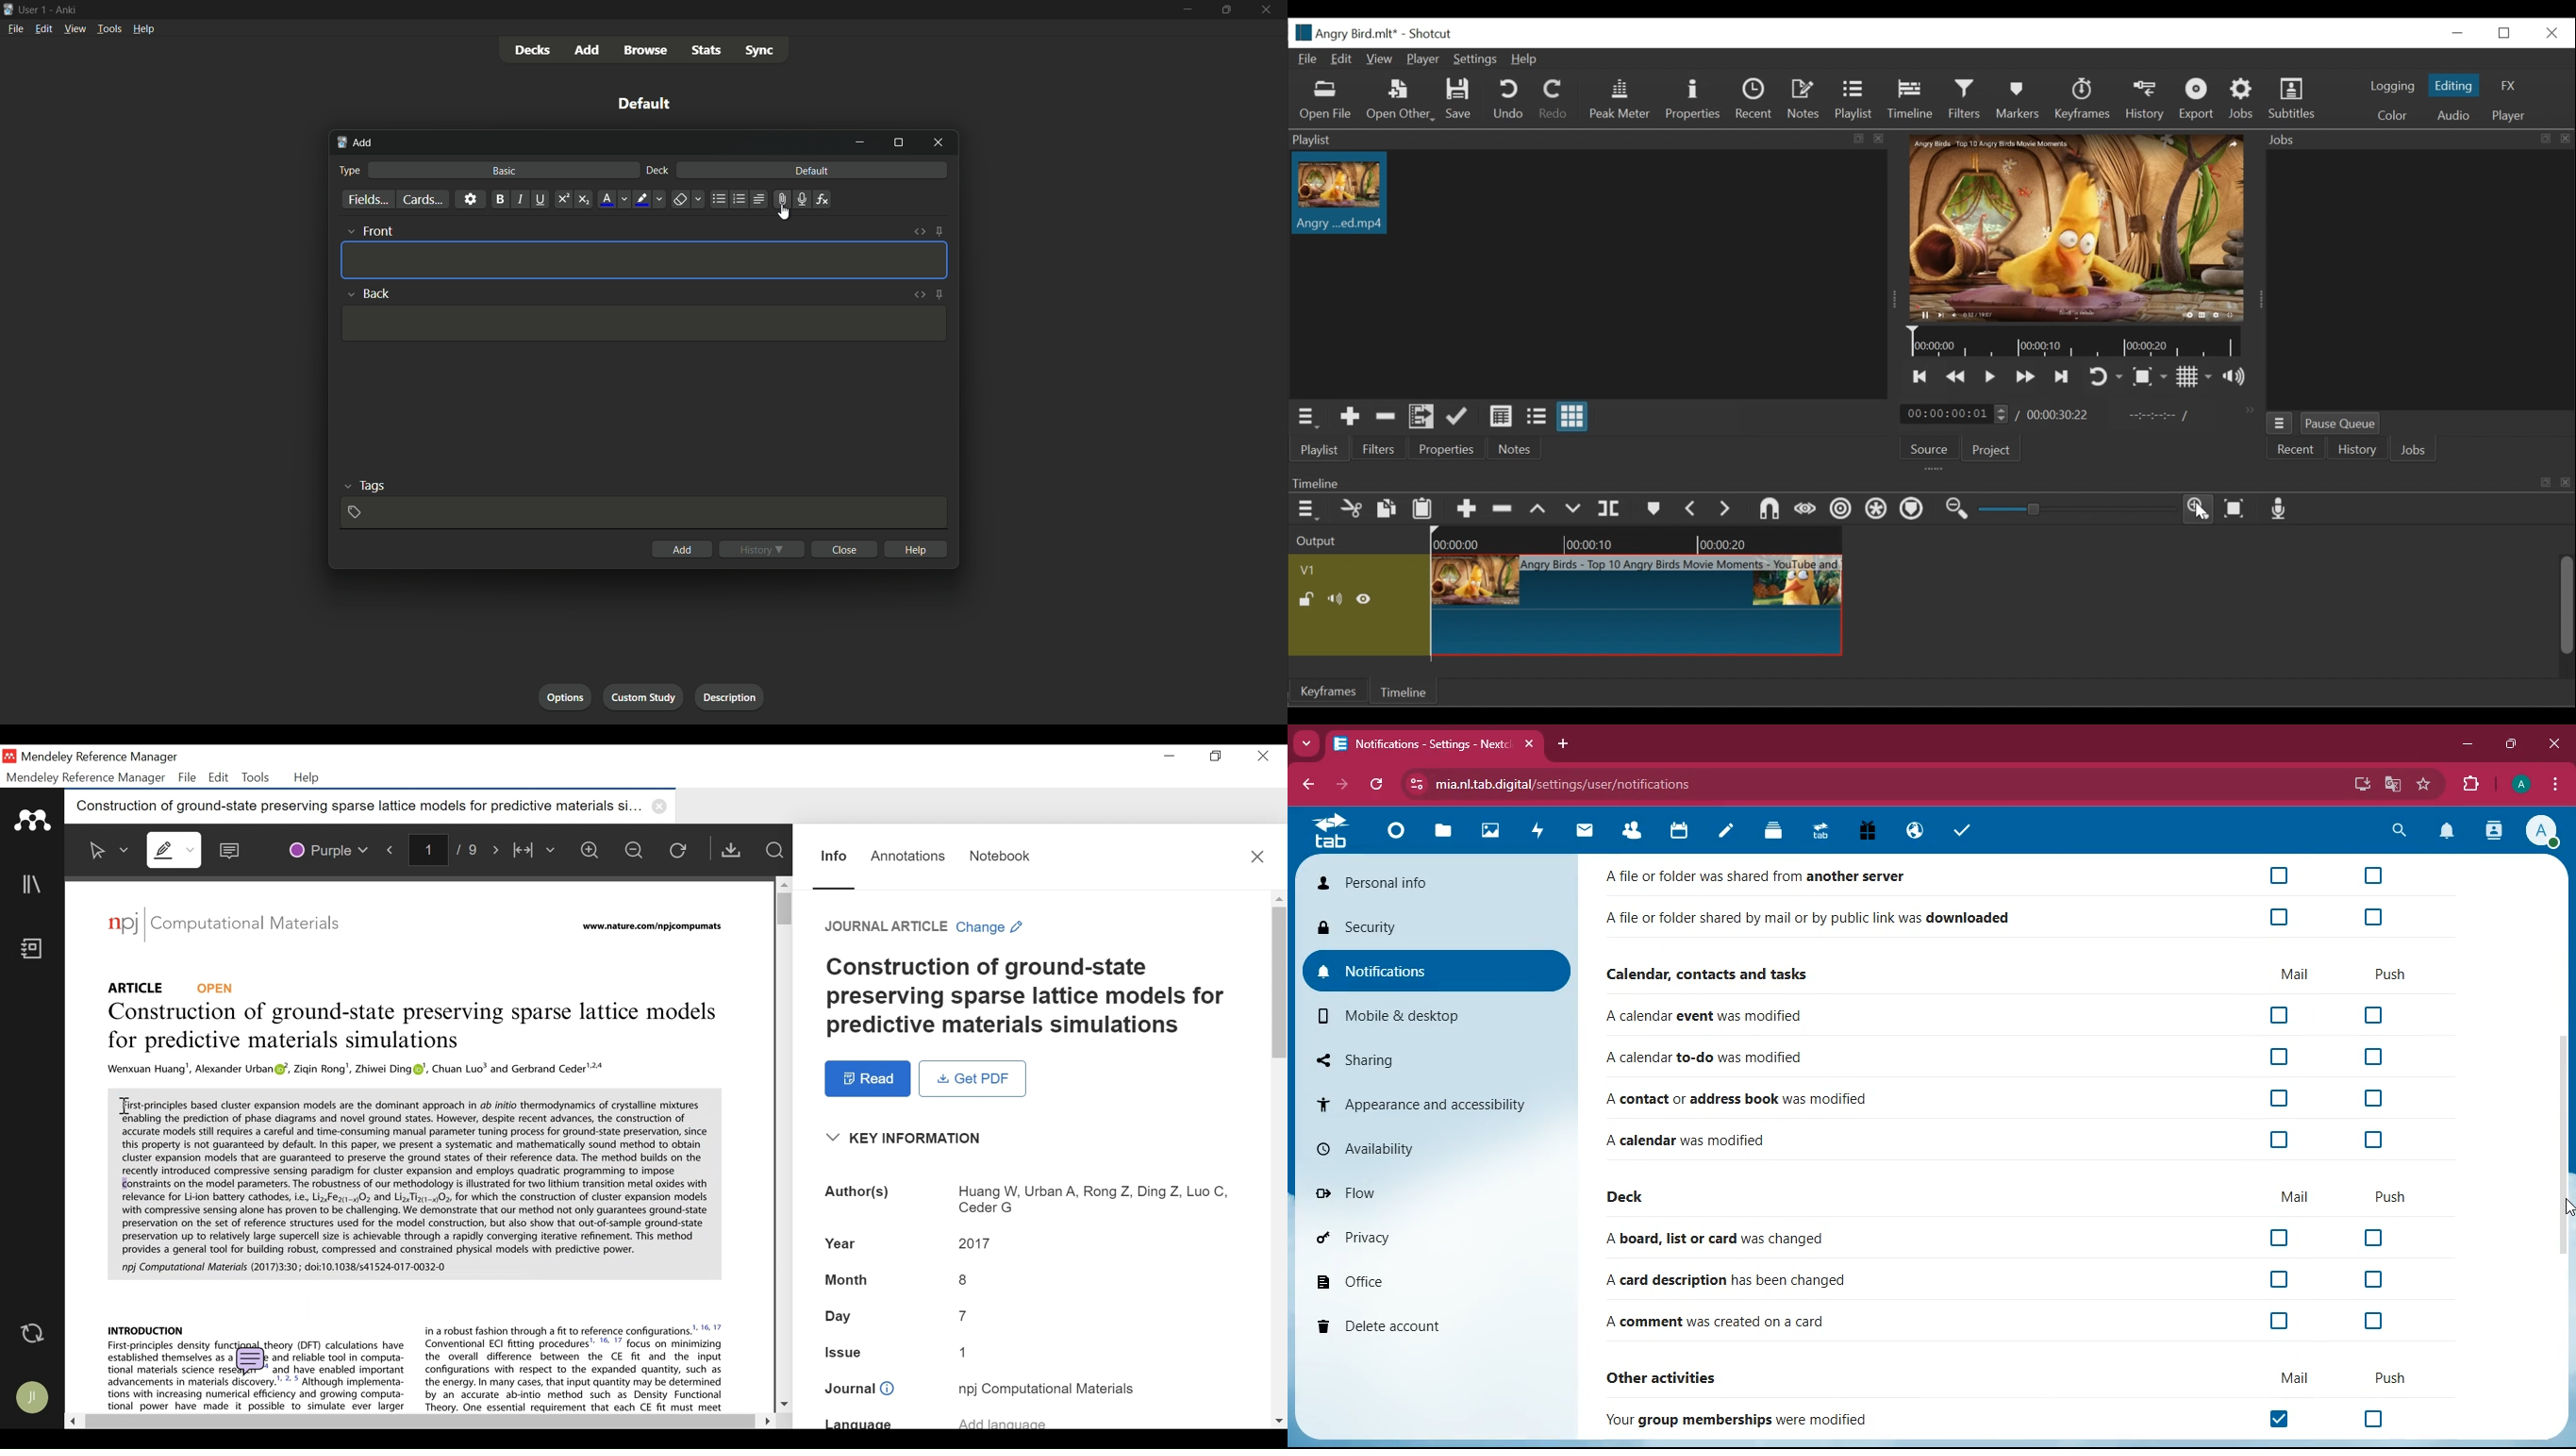 This screenshot has height=1456, width=2576. Describe the element at coordinates (1500, 417) in the screenshot. I see `View as details` at that location.